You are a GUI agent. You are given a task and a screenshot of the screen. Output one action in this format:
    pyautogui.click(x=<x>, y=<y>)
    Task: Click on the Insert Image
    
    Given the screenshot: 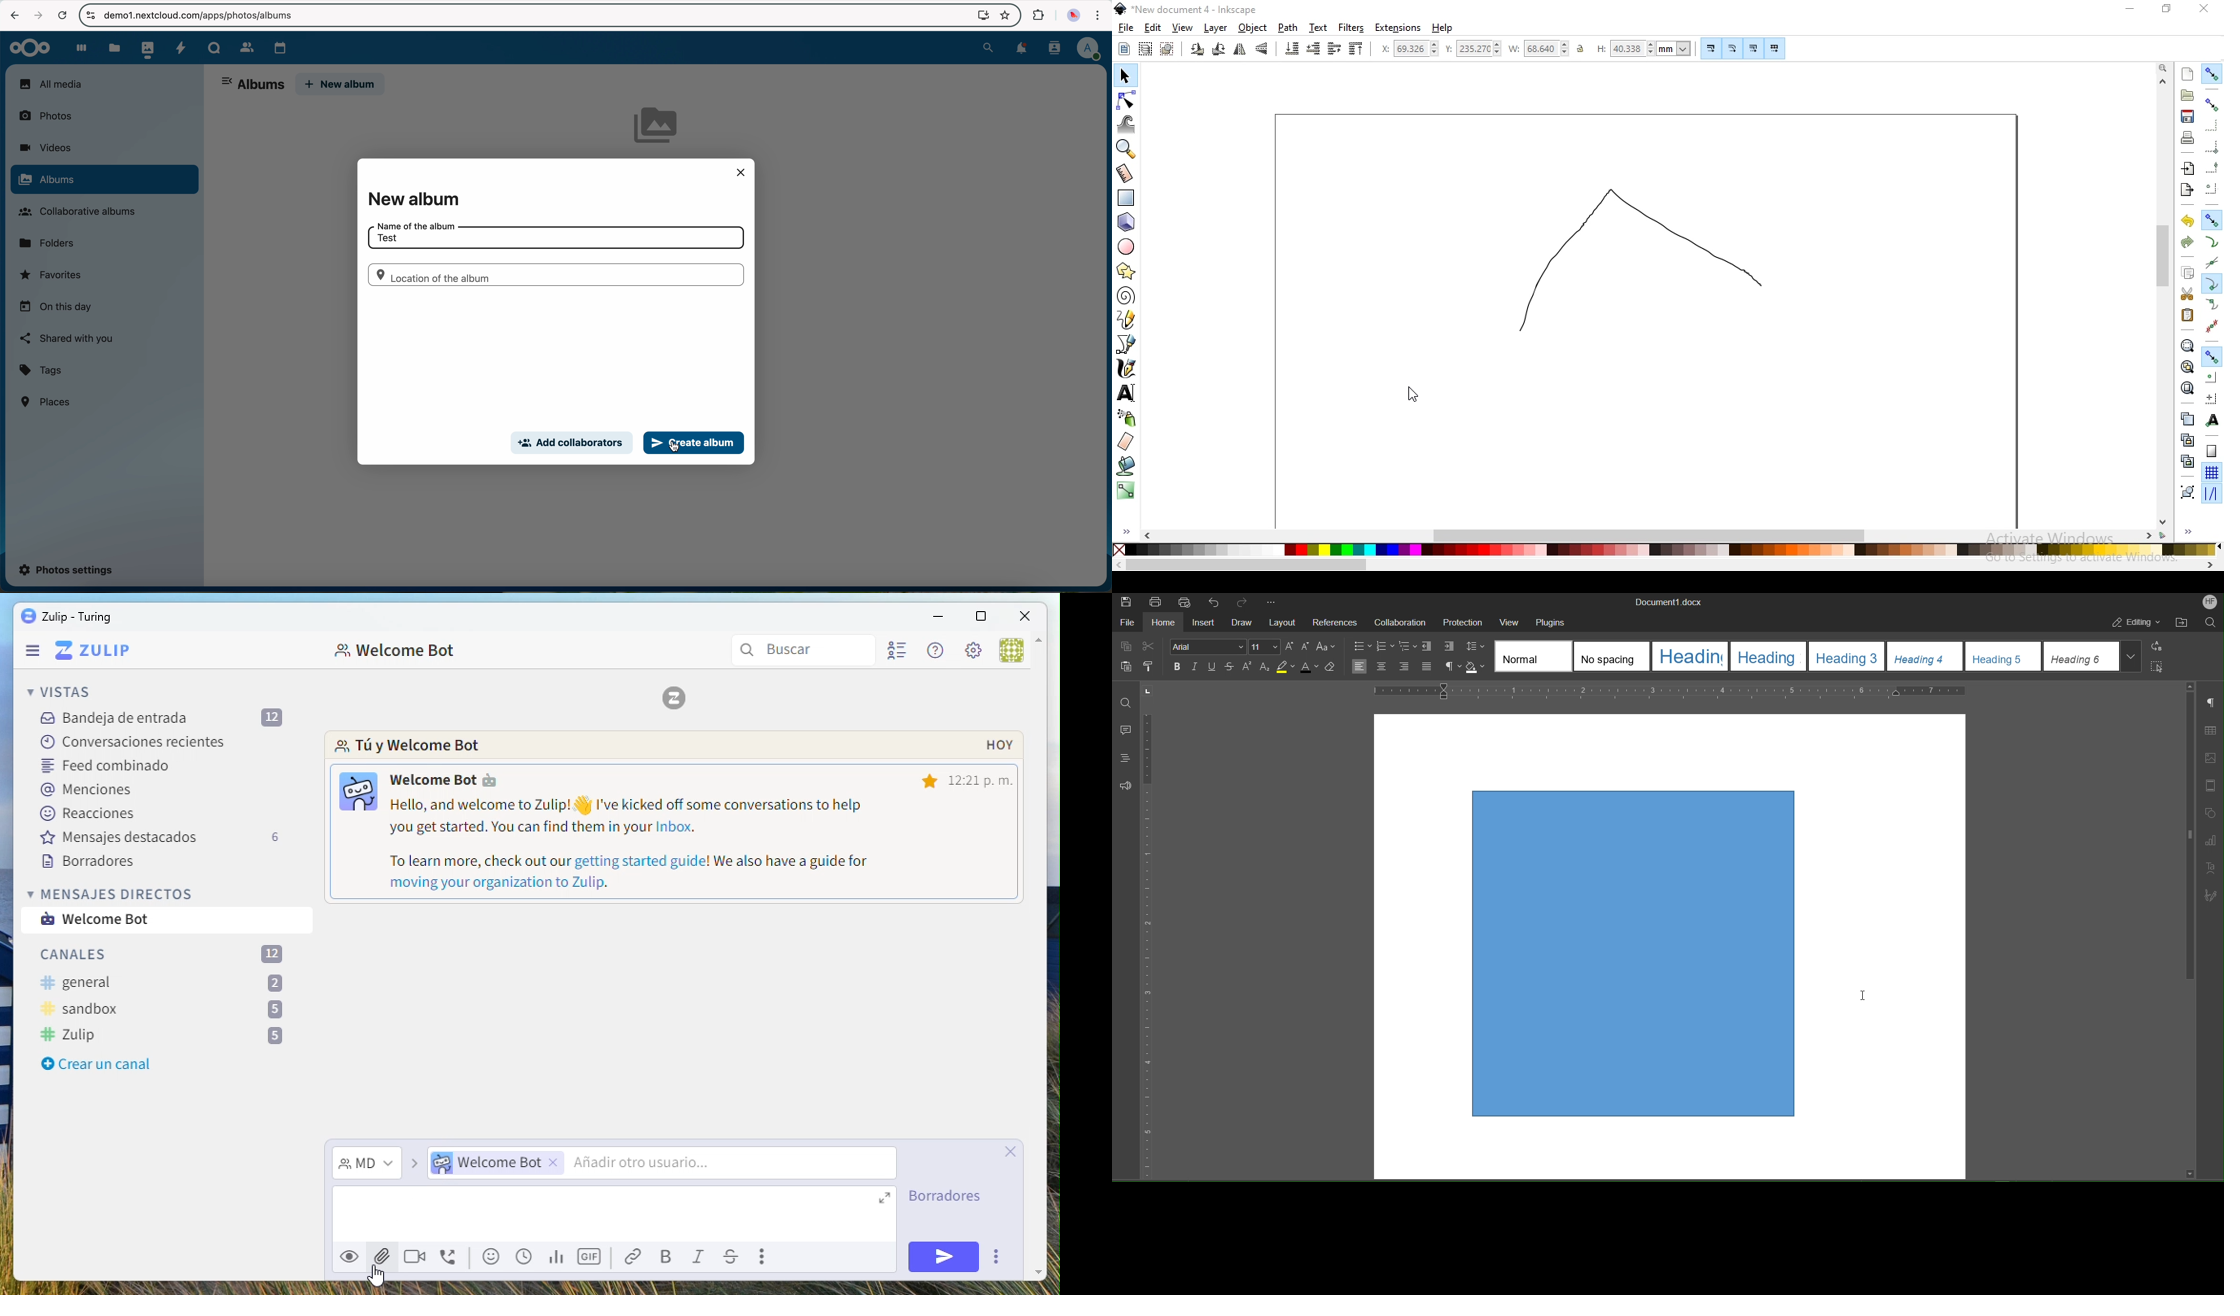 What is the action you would take?
    pyautogui.click(x=2214, y=759)
    